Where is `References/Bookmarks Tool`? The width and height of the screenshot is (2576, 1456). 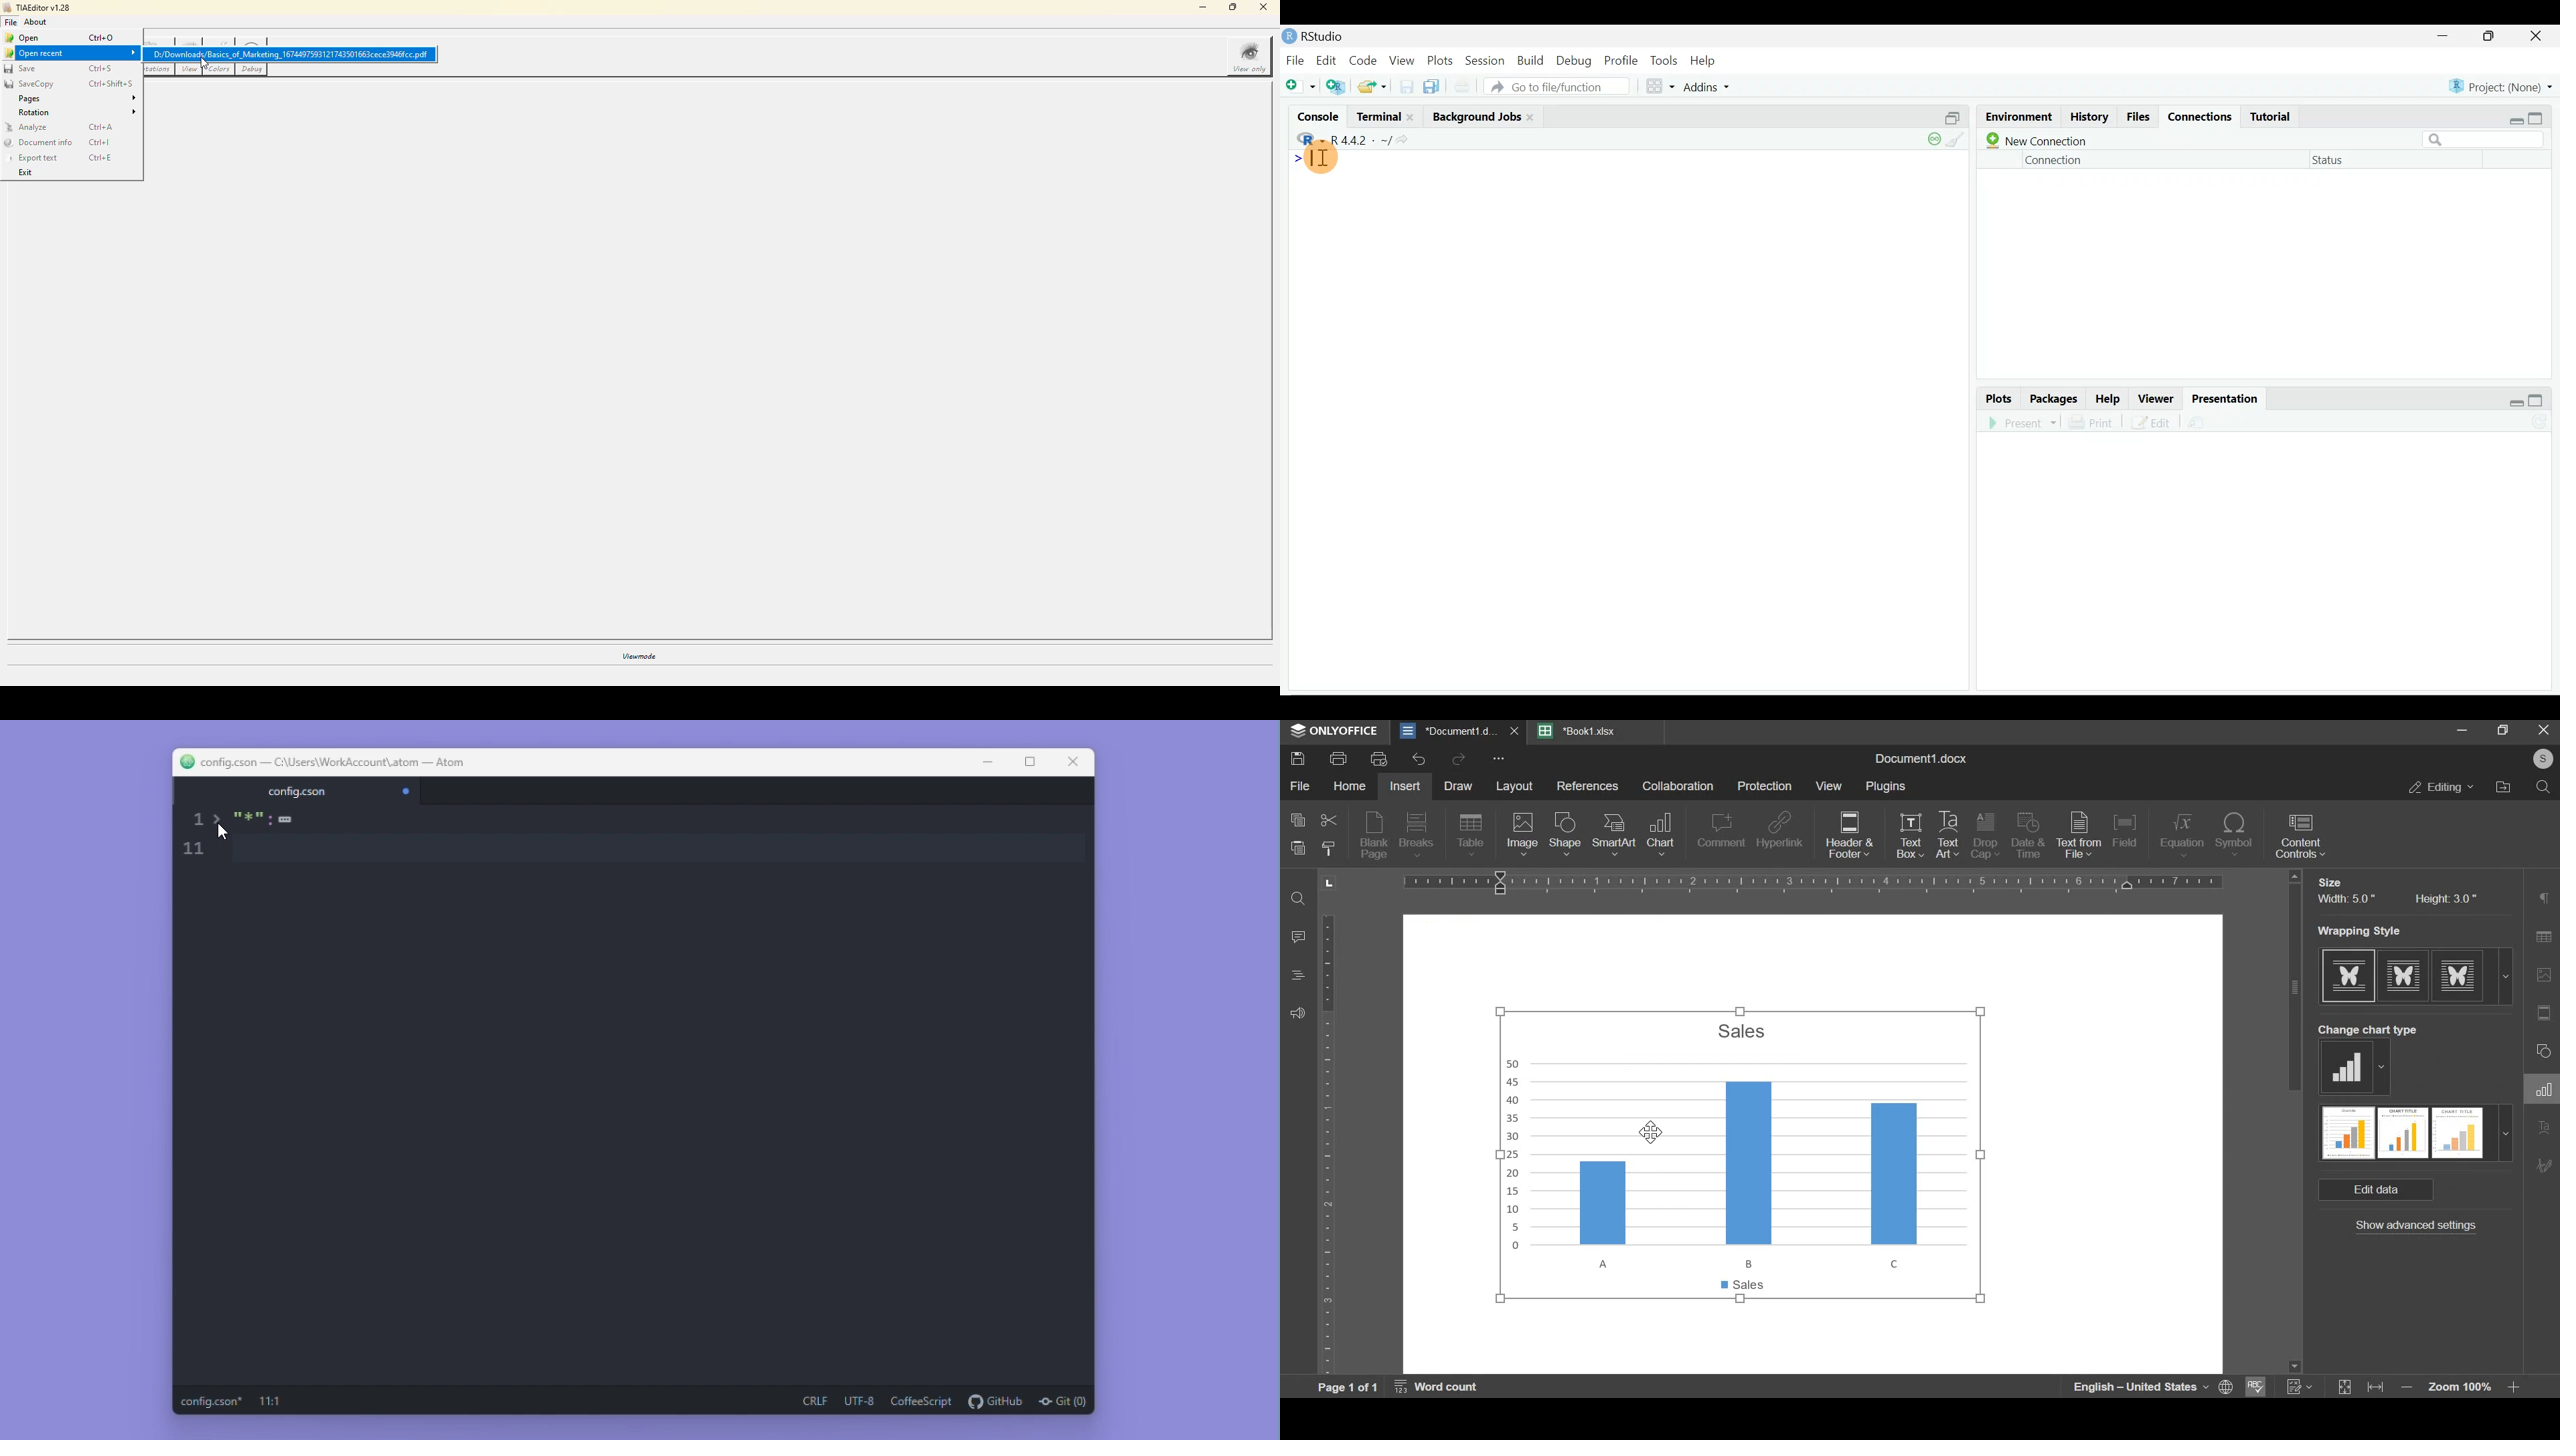 References/Bookmarks Tool is located at coordinates (2541, 1167).